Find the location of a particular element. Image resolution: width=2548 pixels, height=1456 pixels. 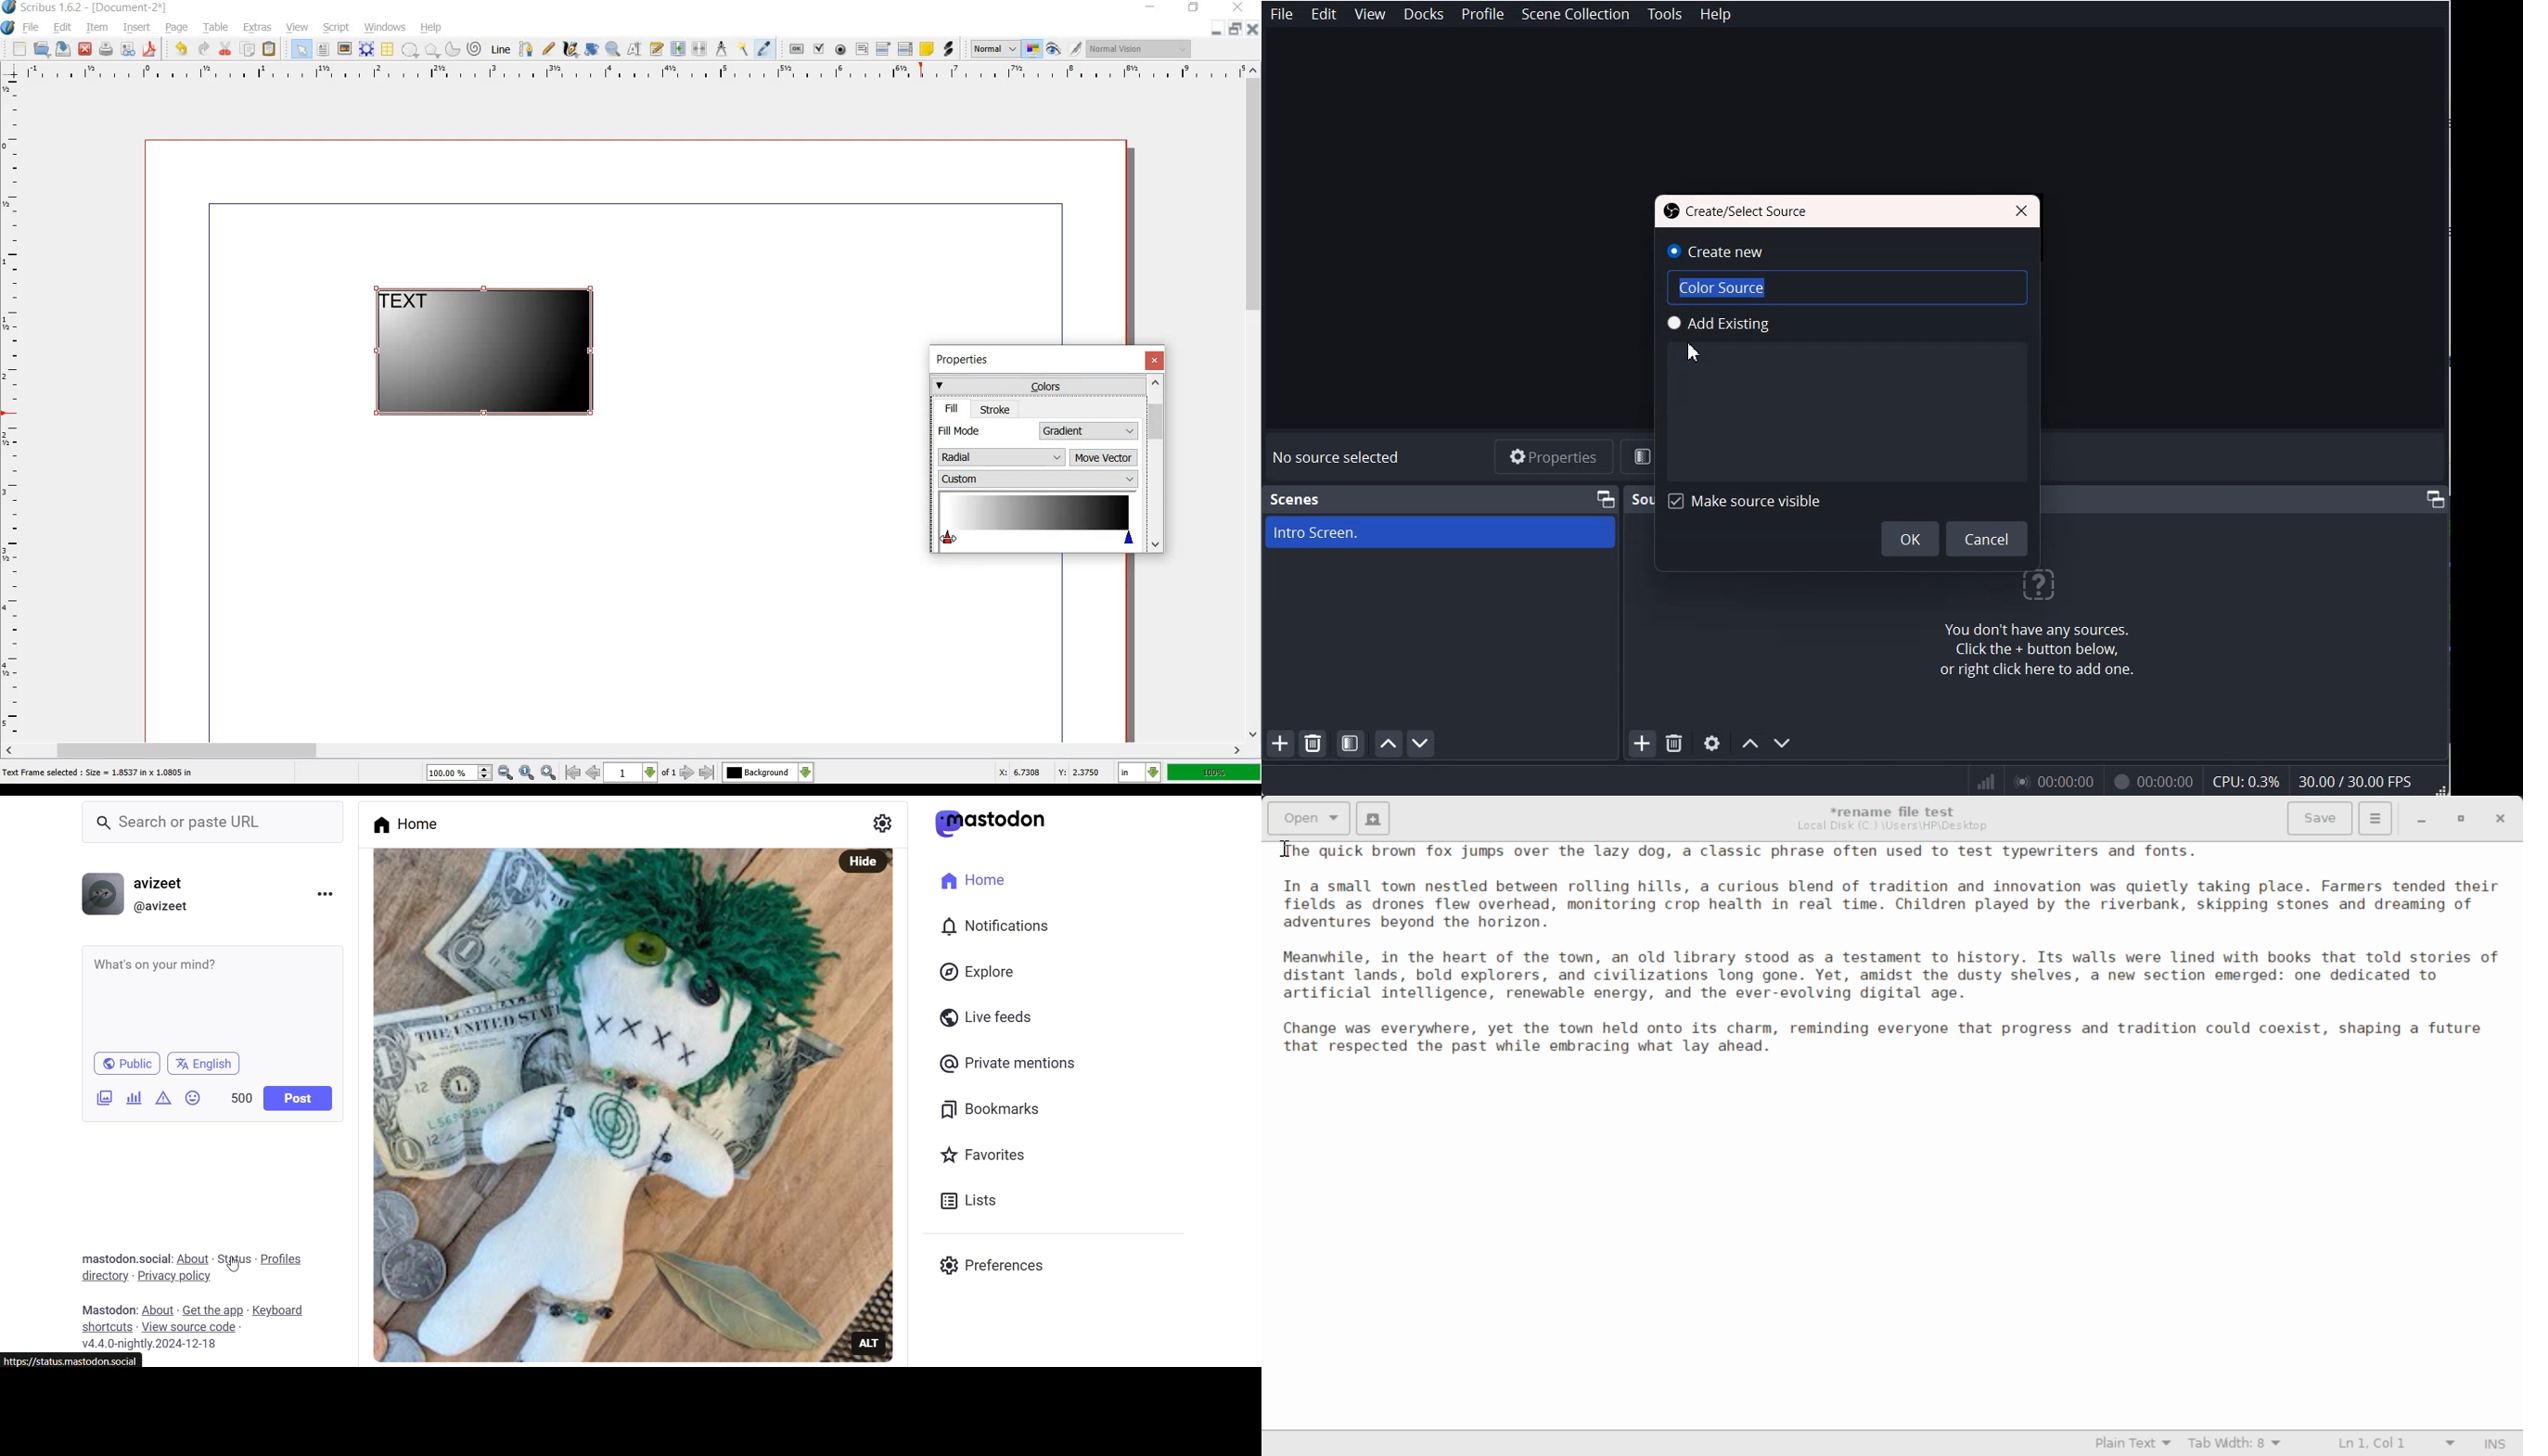

Increase or decrease zoom value is located at coordinates (485, 773).